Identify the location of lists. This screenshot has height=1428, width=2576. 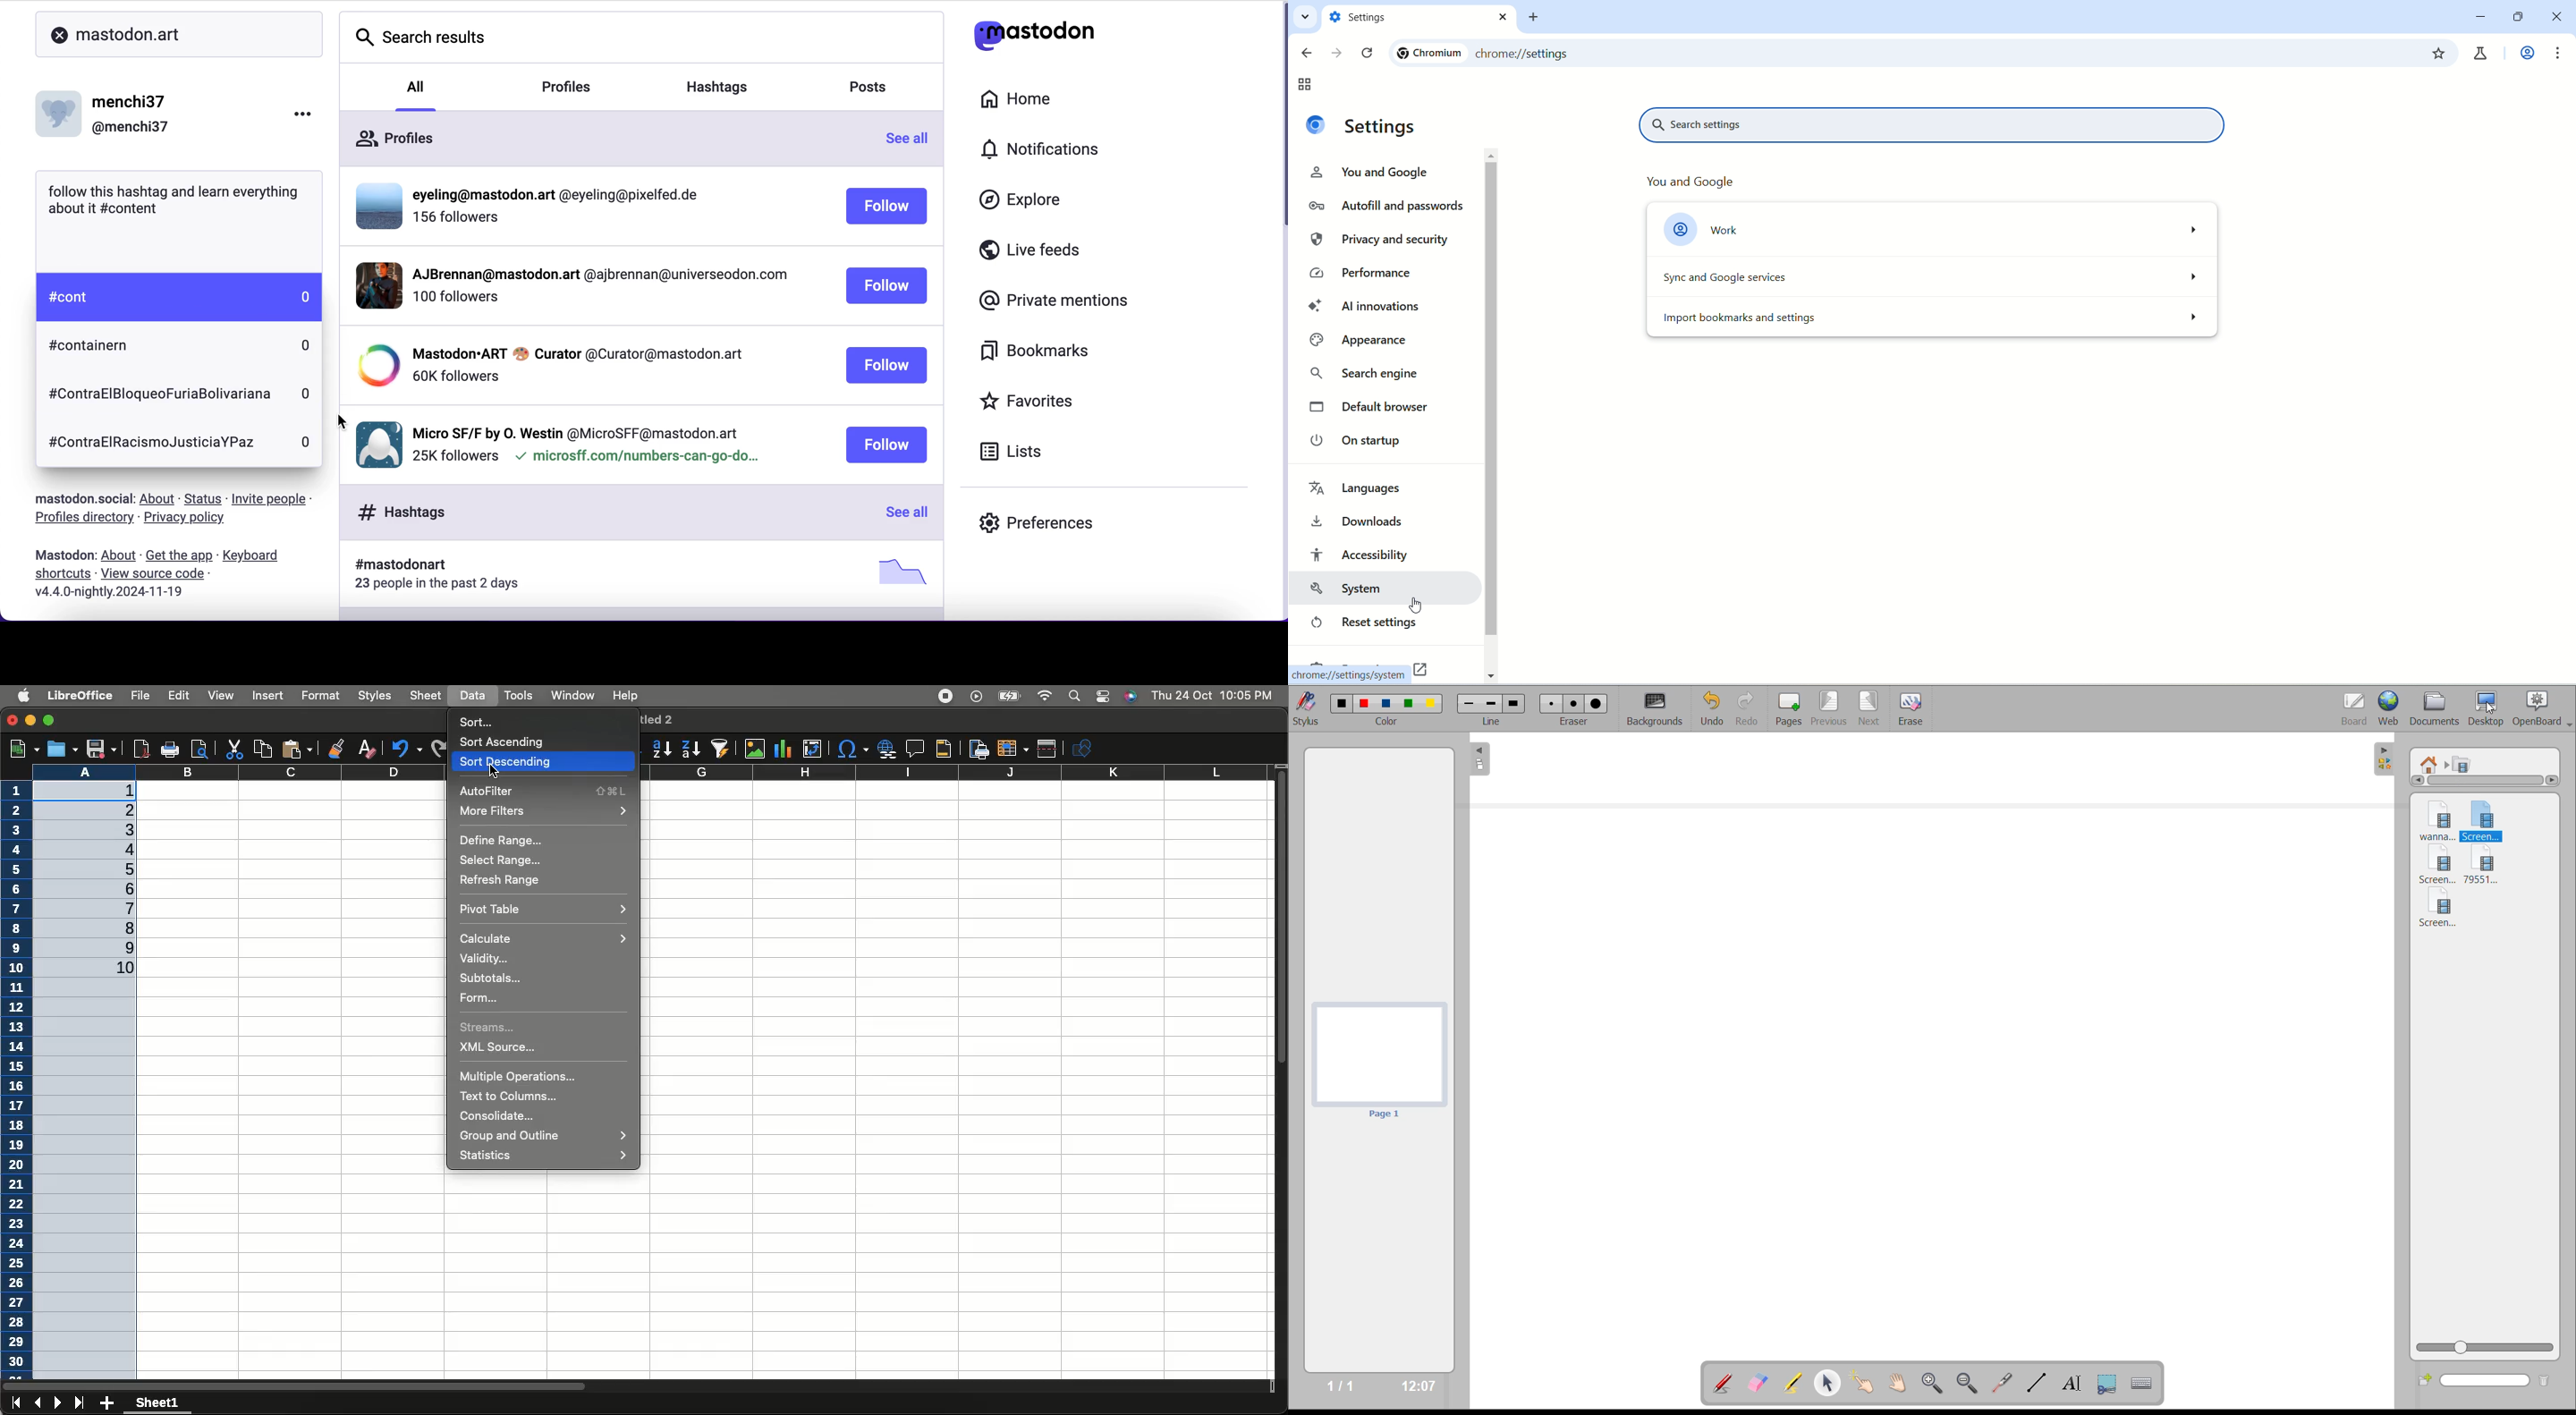
(1019, 455).